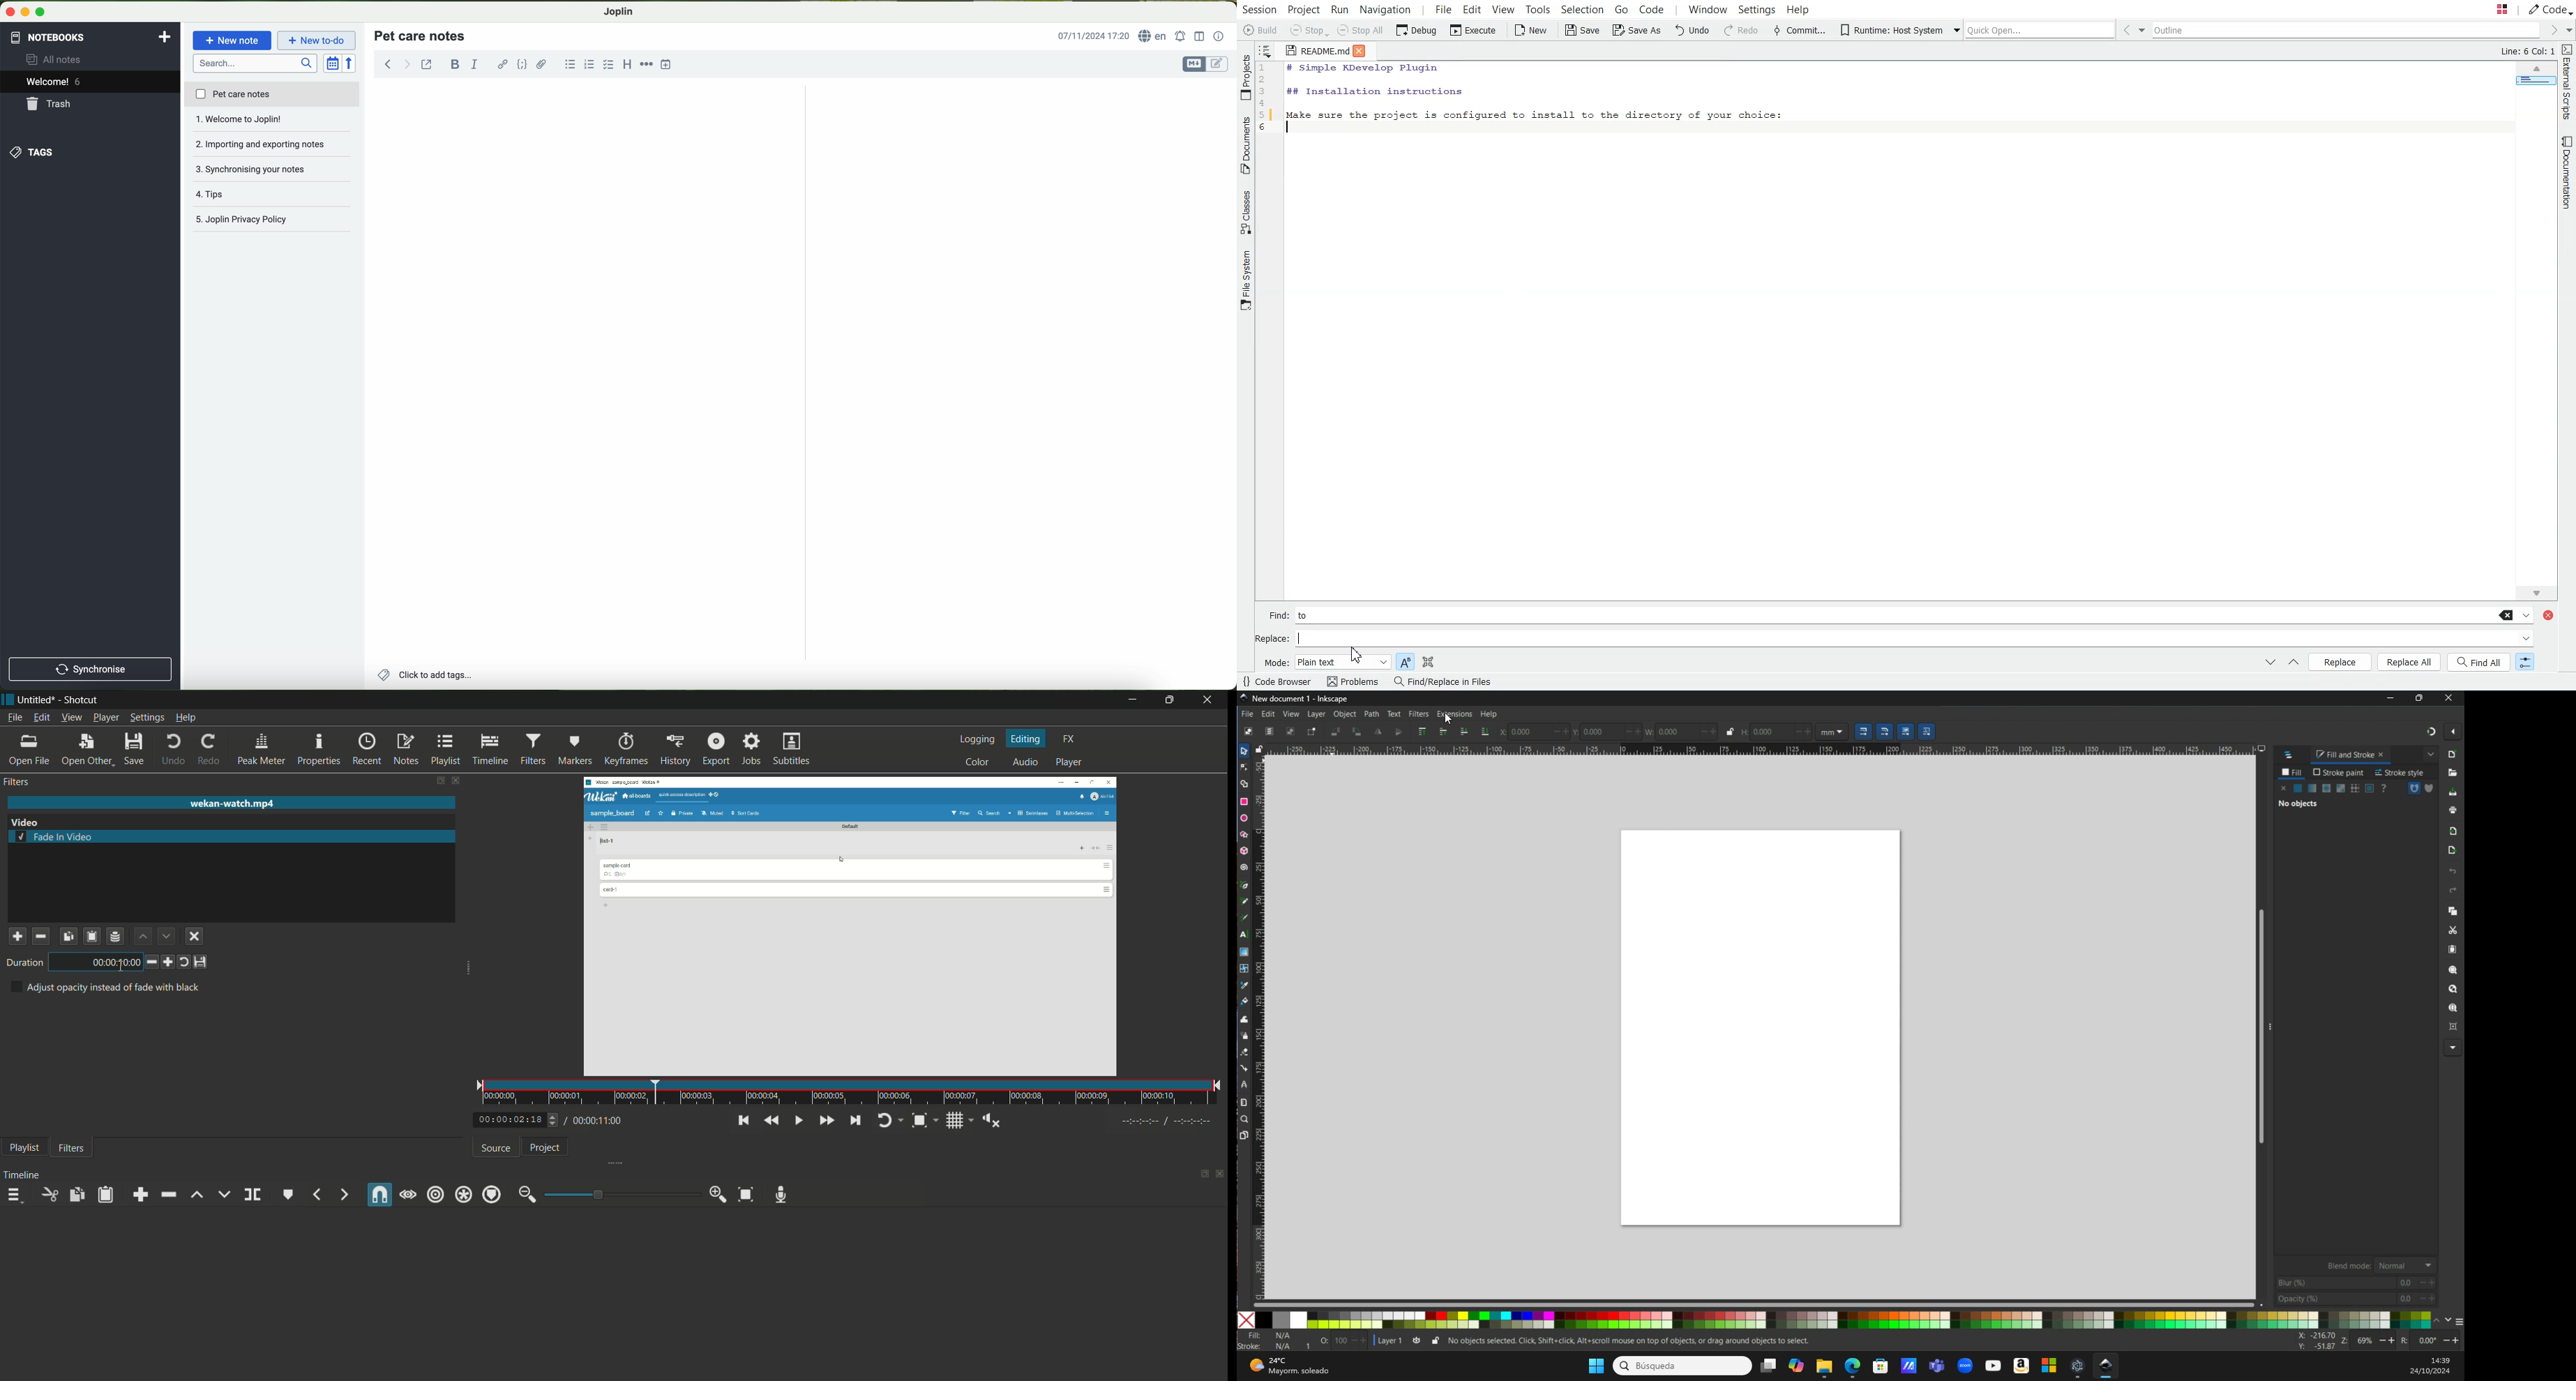 This screenshot has height=1400, width=2576. Describe the element at coordinates (1492, 714) in the screenshot. I see `Help` at that location.